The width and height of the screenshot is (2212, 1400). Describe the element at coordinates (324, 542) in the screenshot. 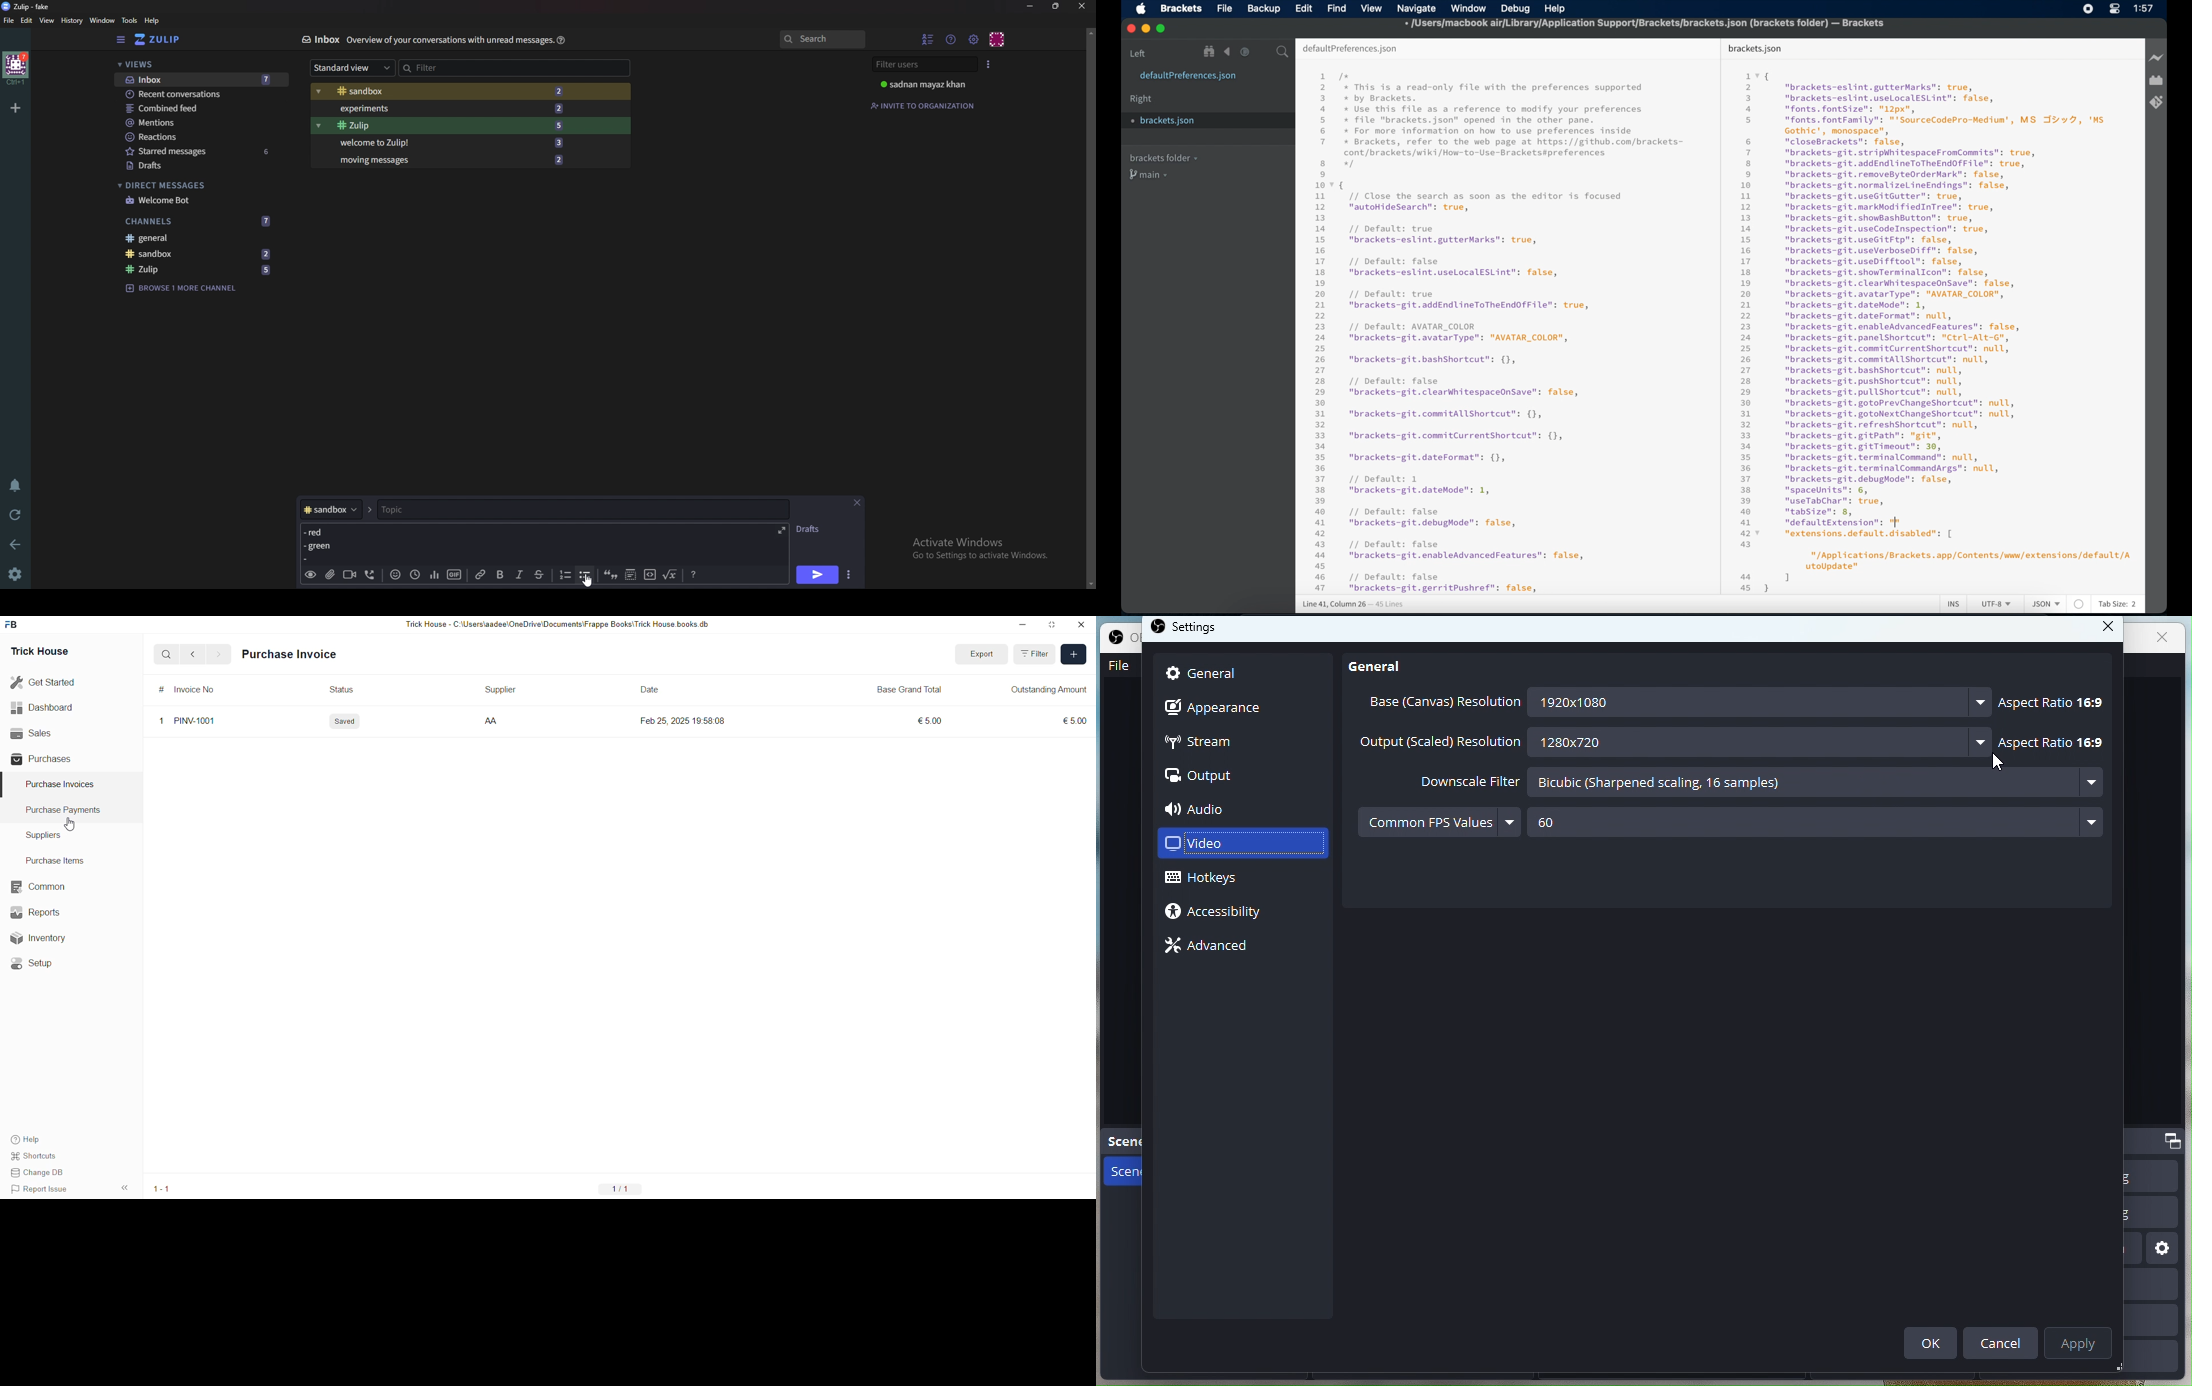

I see `message` at that location.